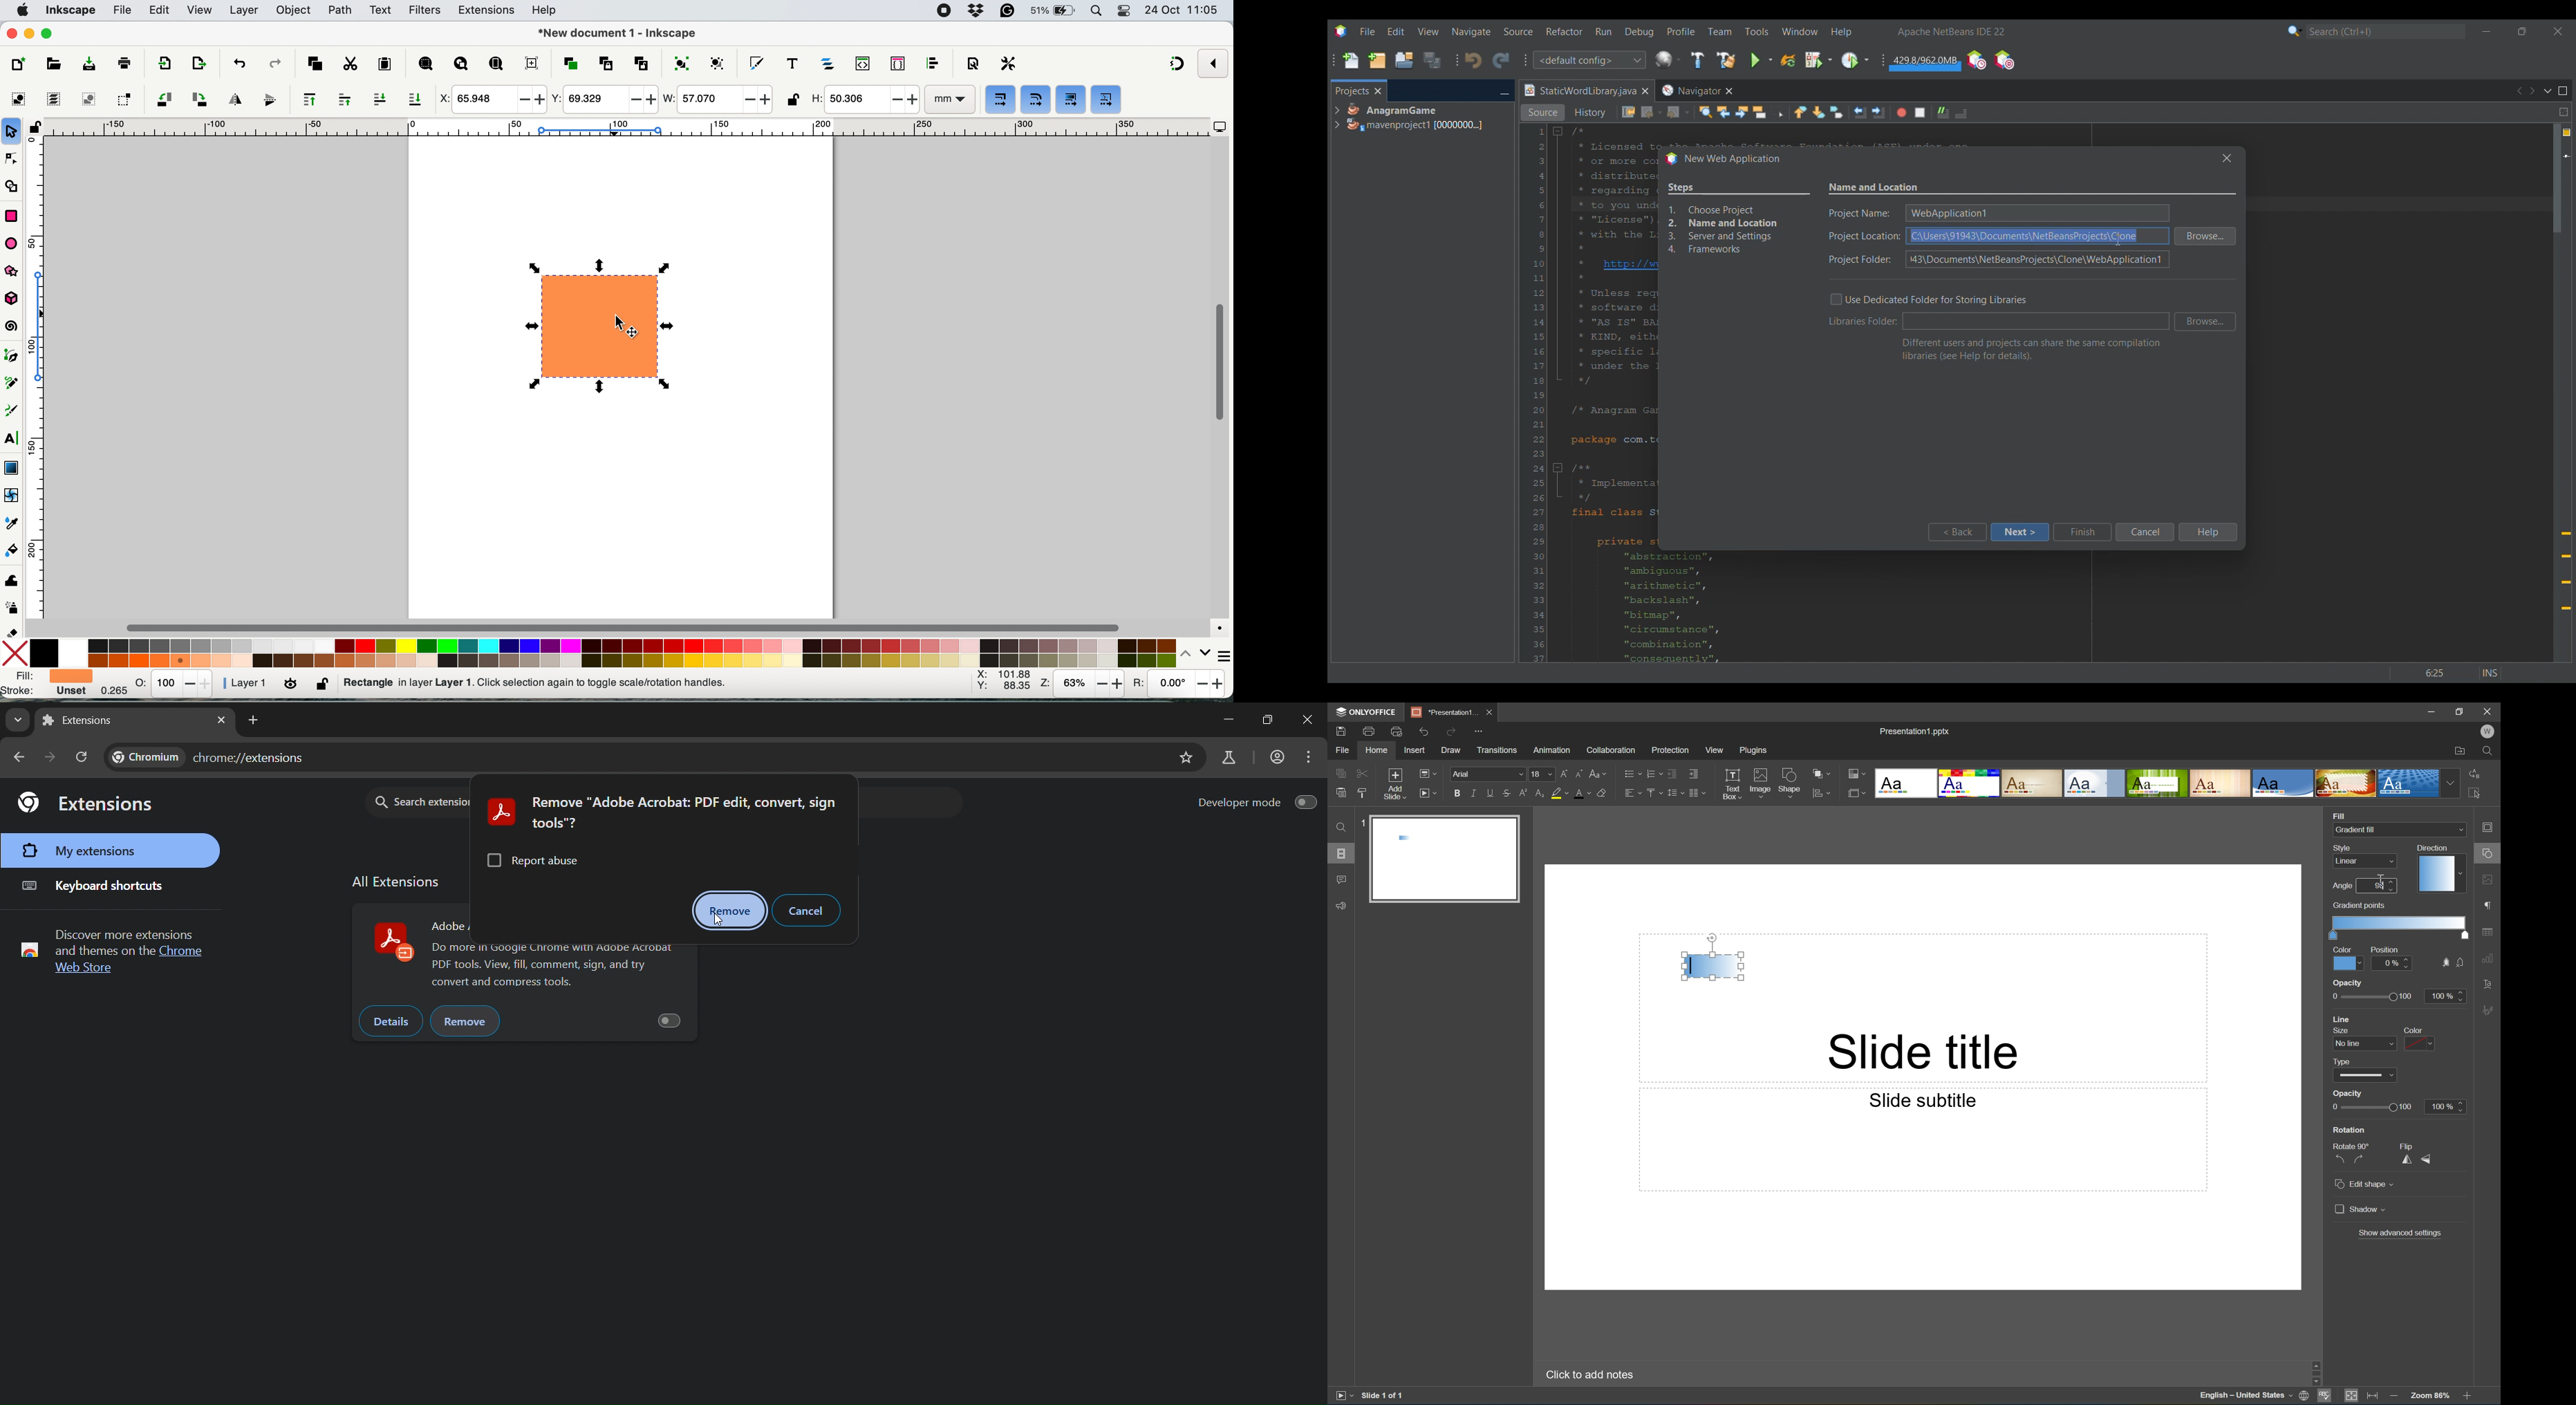 The image size is (2576, 1428). What do you see at coordinates (1361, 773) in the screenshot?
I see `Cut` at bounding box center [1361, 773].